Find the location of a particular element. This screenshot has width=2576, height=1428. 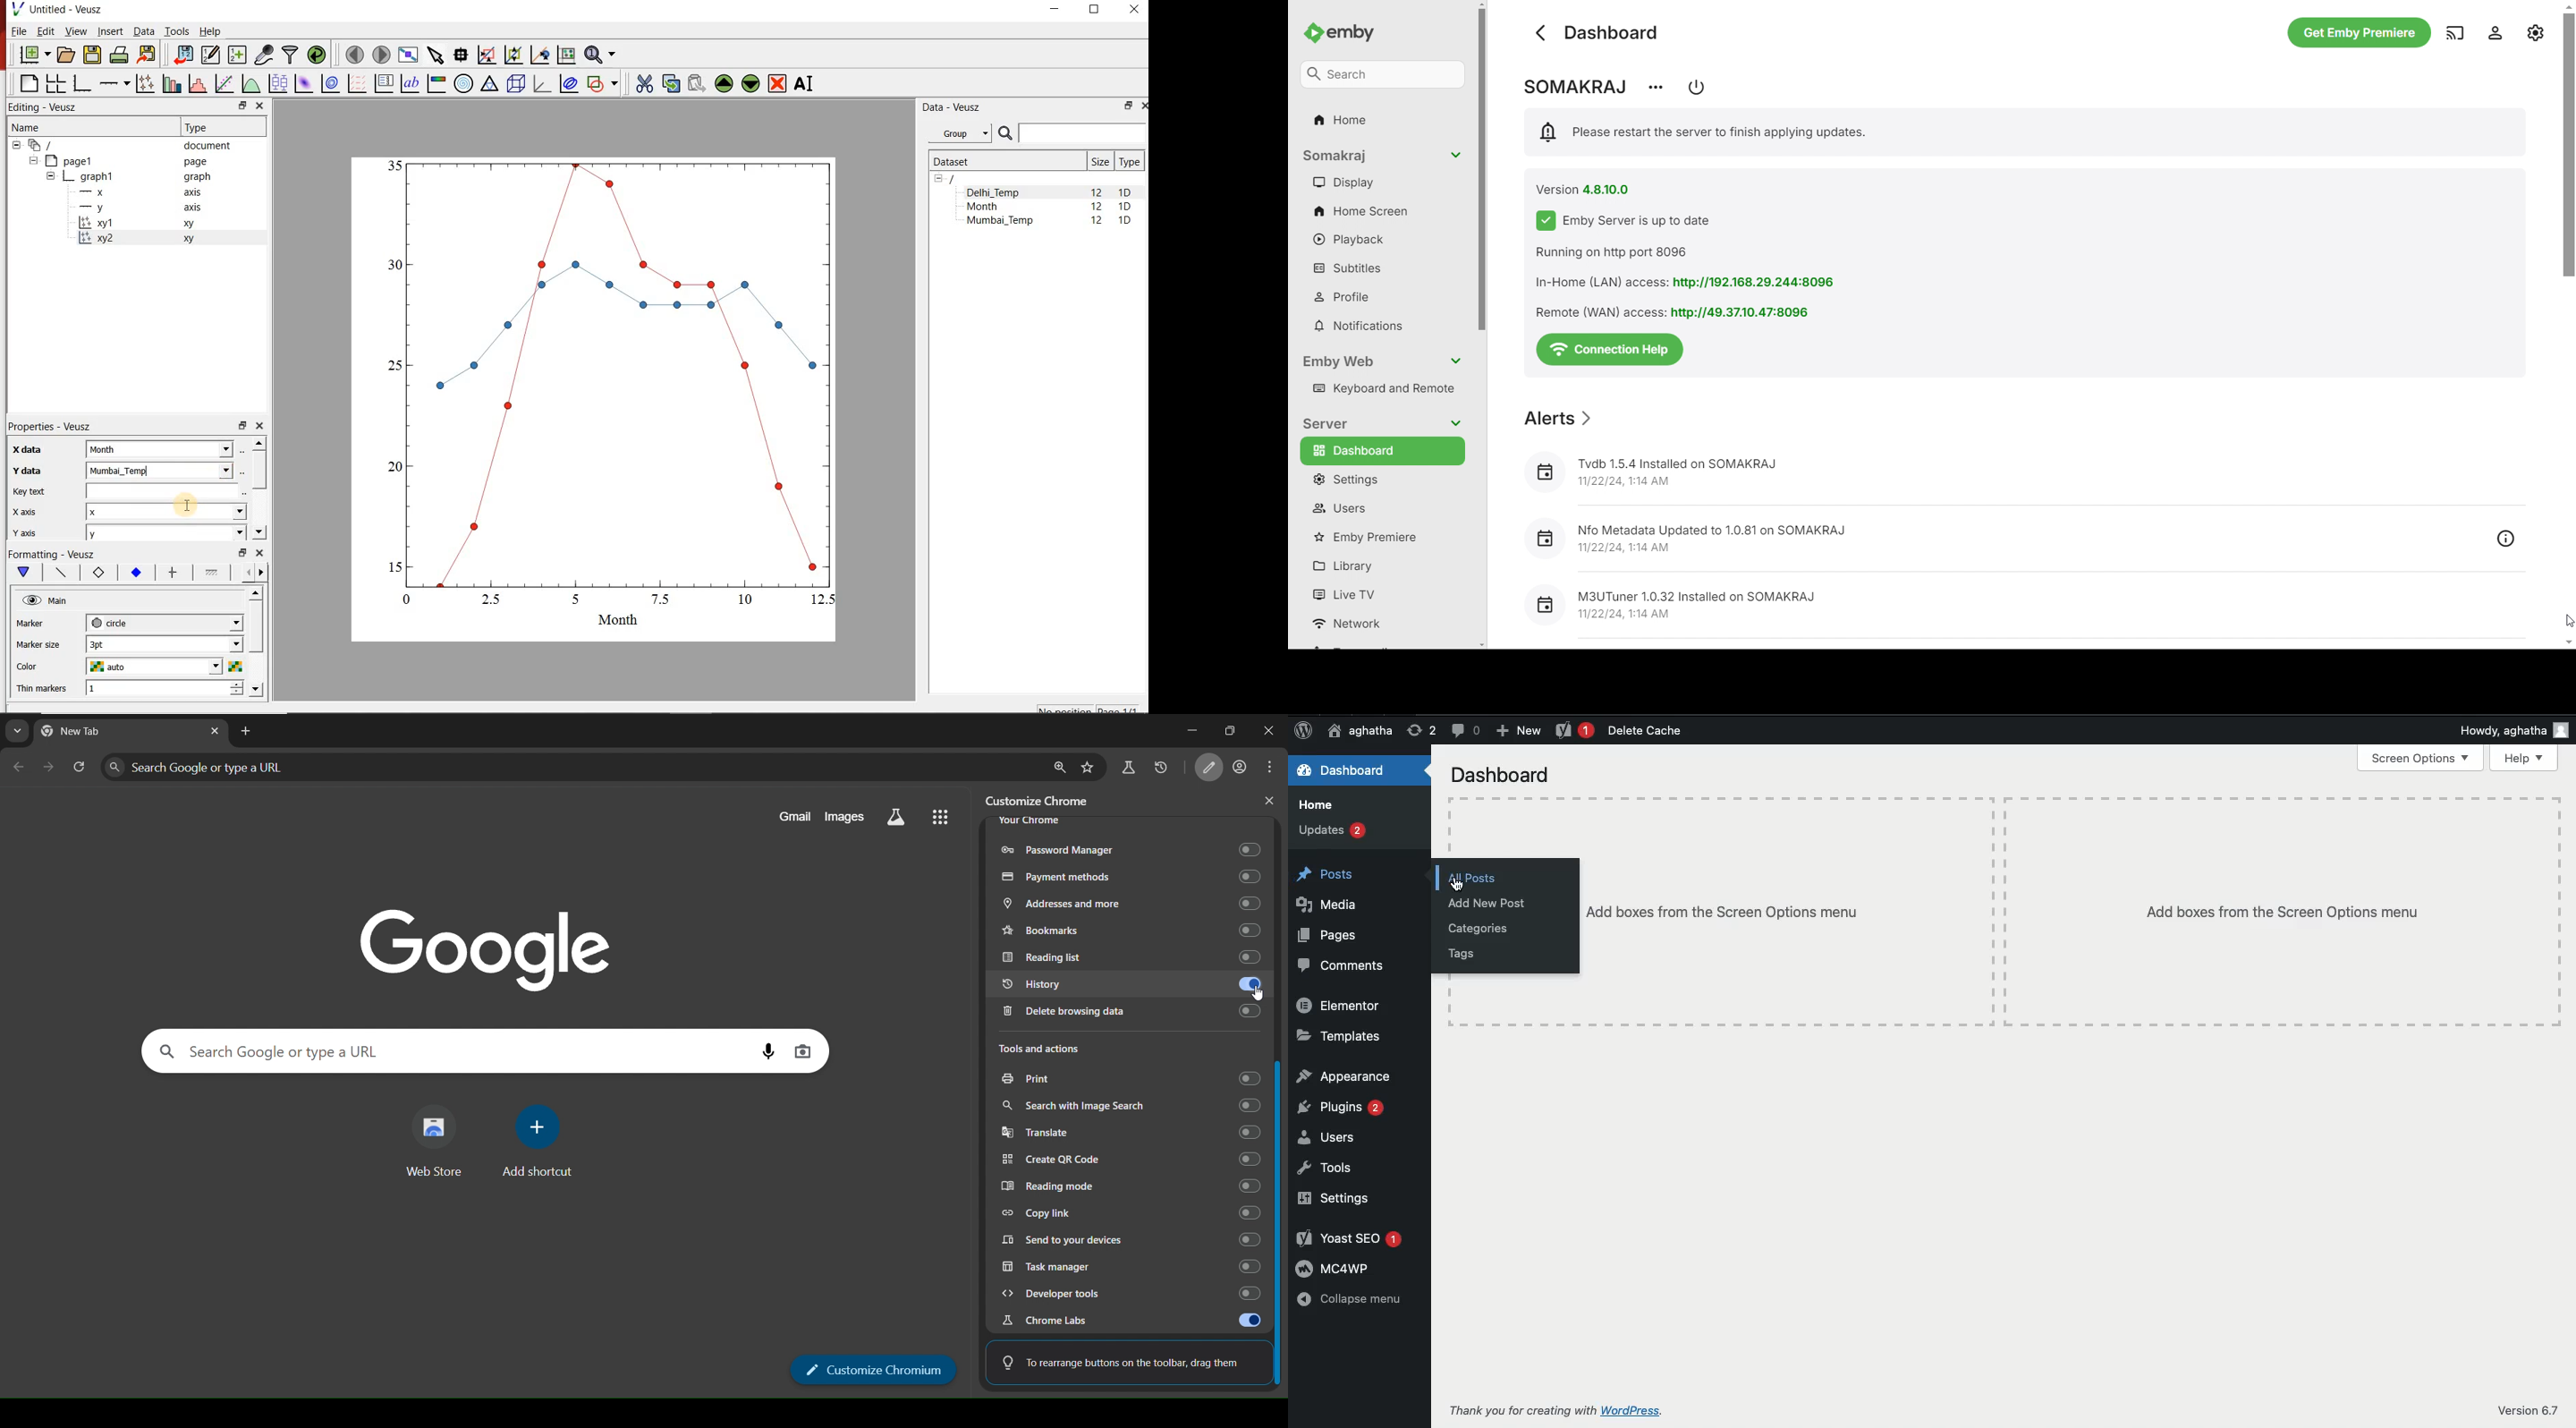

new document is located at coordinates (34, 55).